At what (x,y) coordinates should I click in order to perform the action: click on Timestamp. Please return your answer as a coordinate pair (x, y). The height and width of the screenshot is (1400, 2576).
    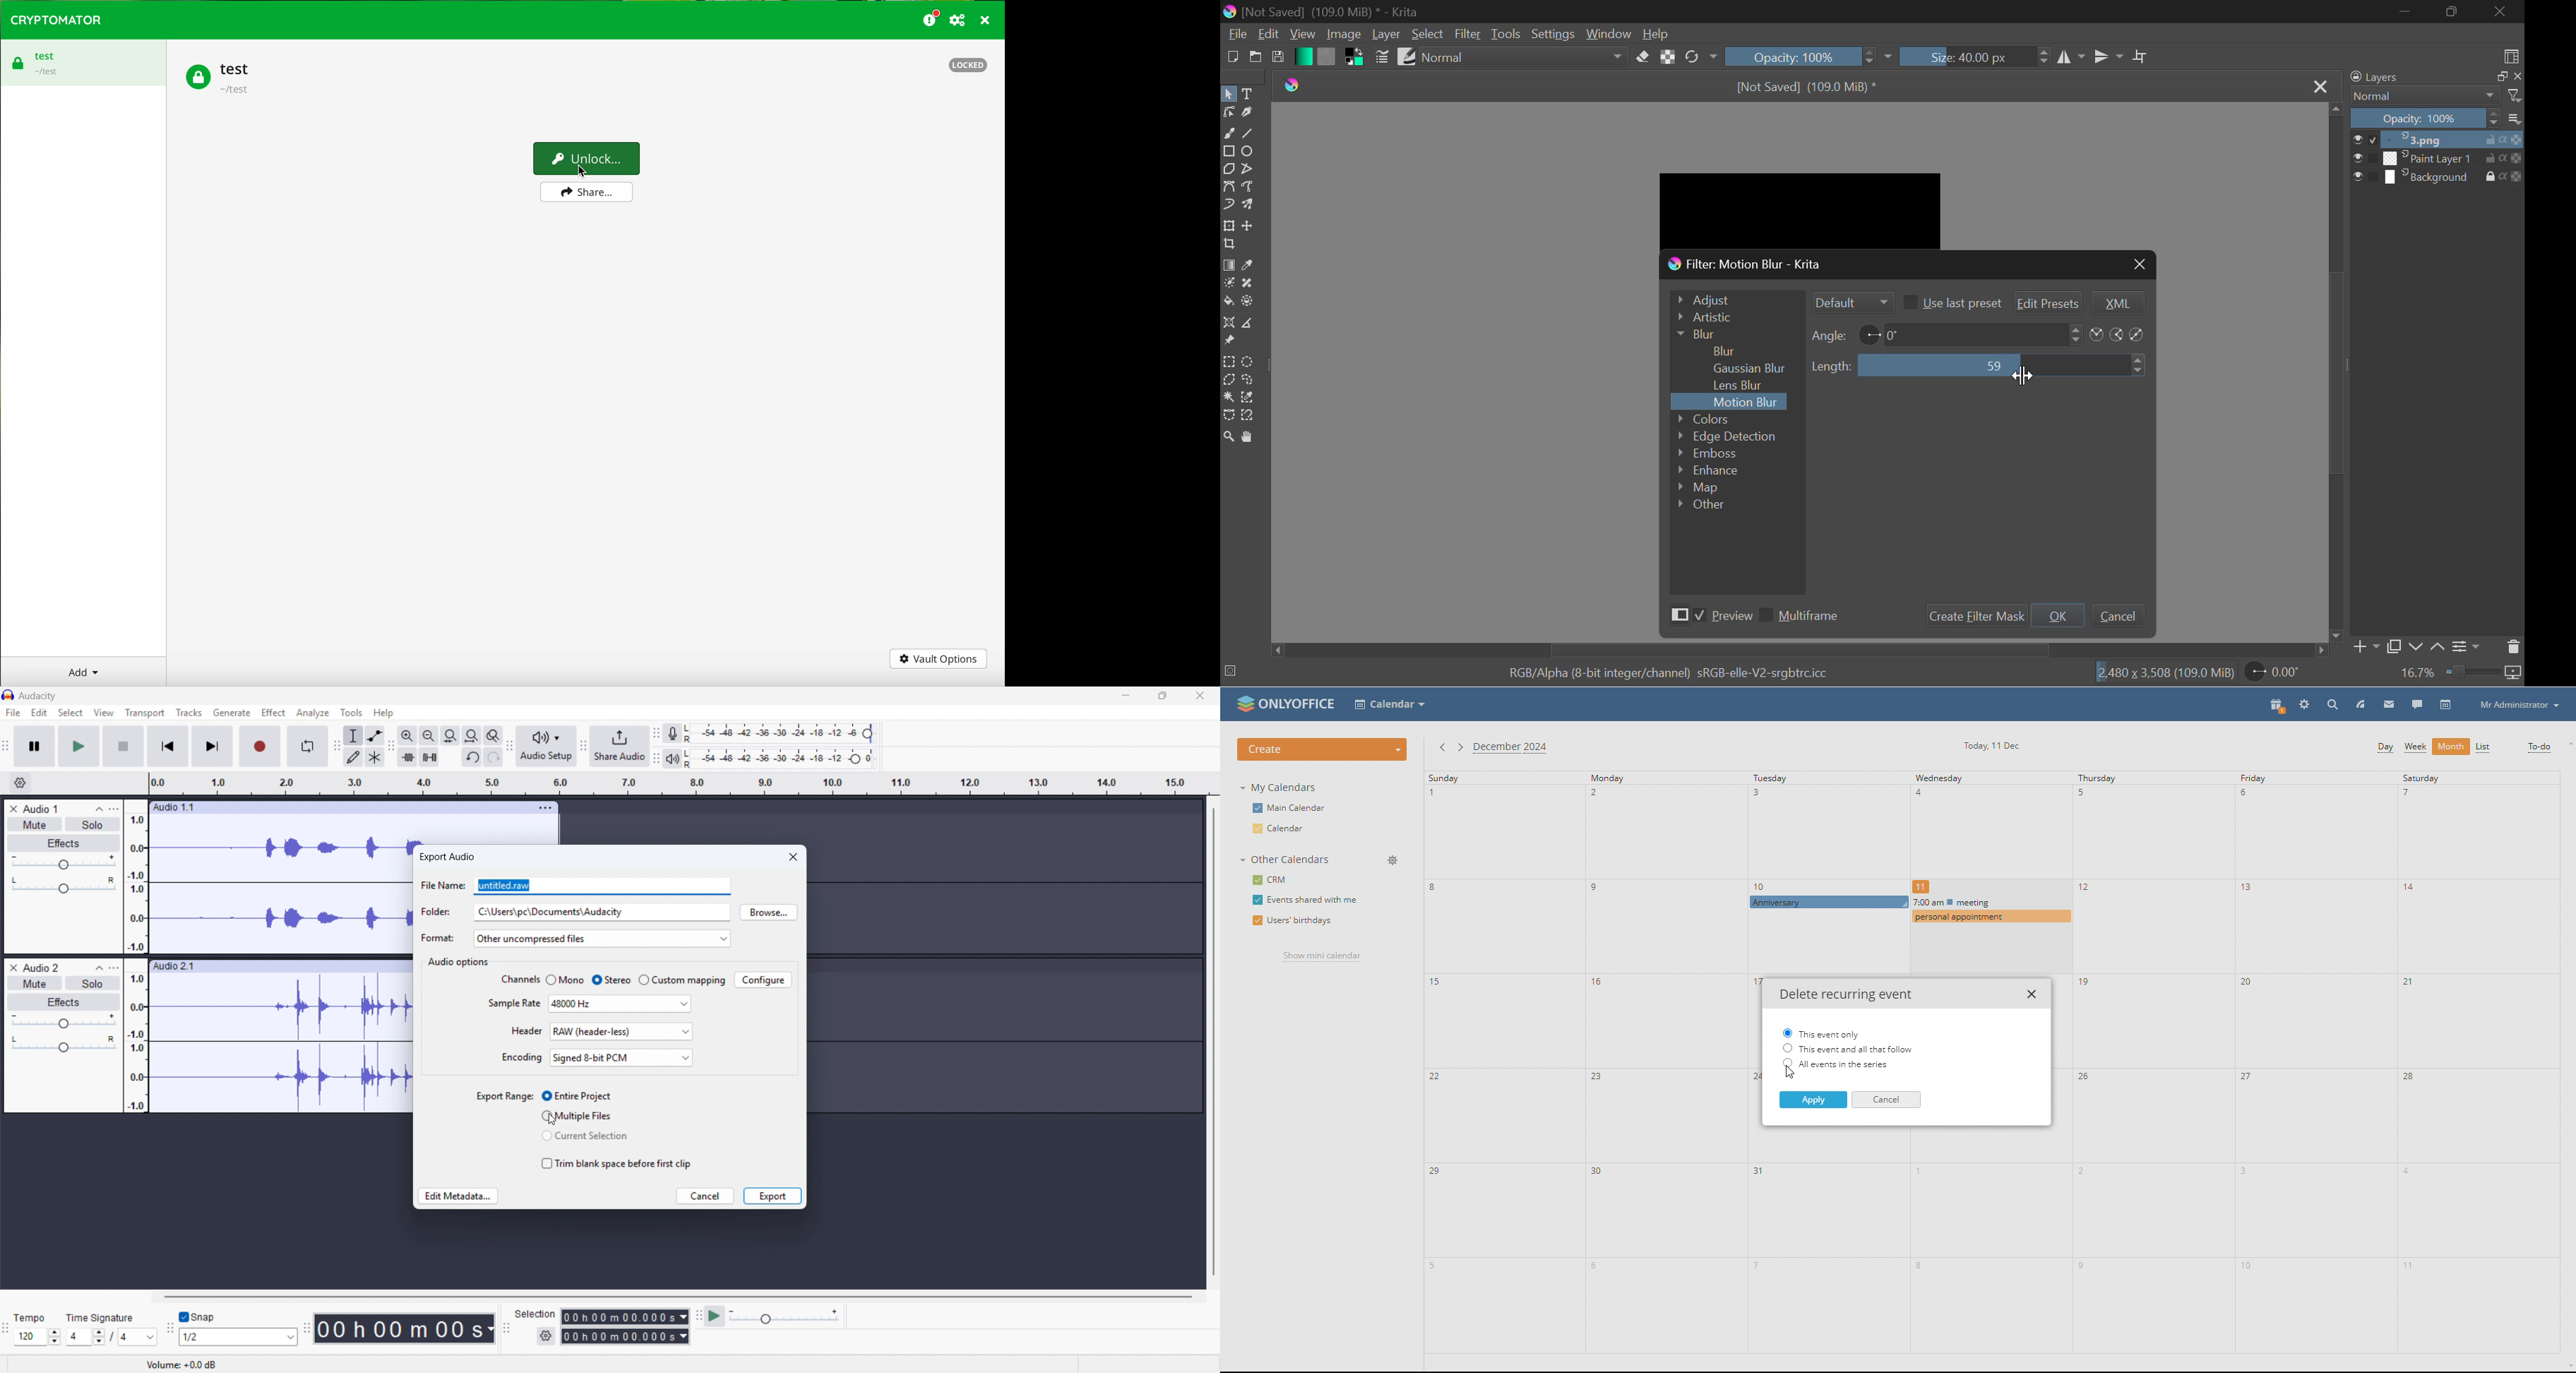
    Looking at the image, I should click on (406, 1329).